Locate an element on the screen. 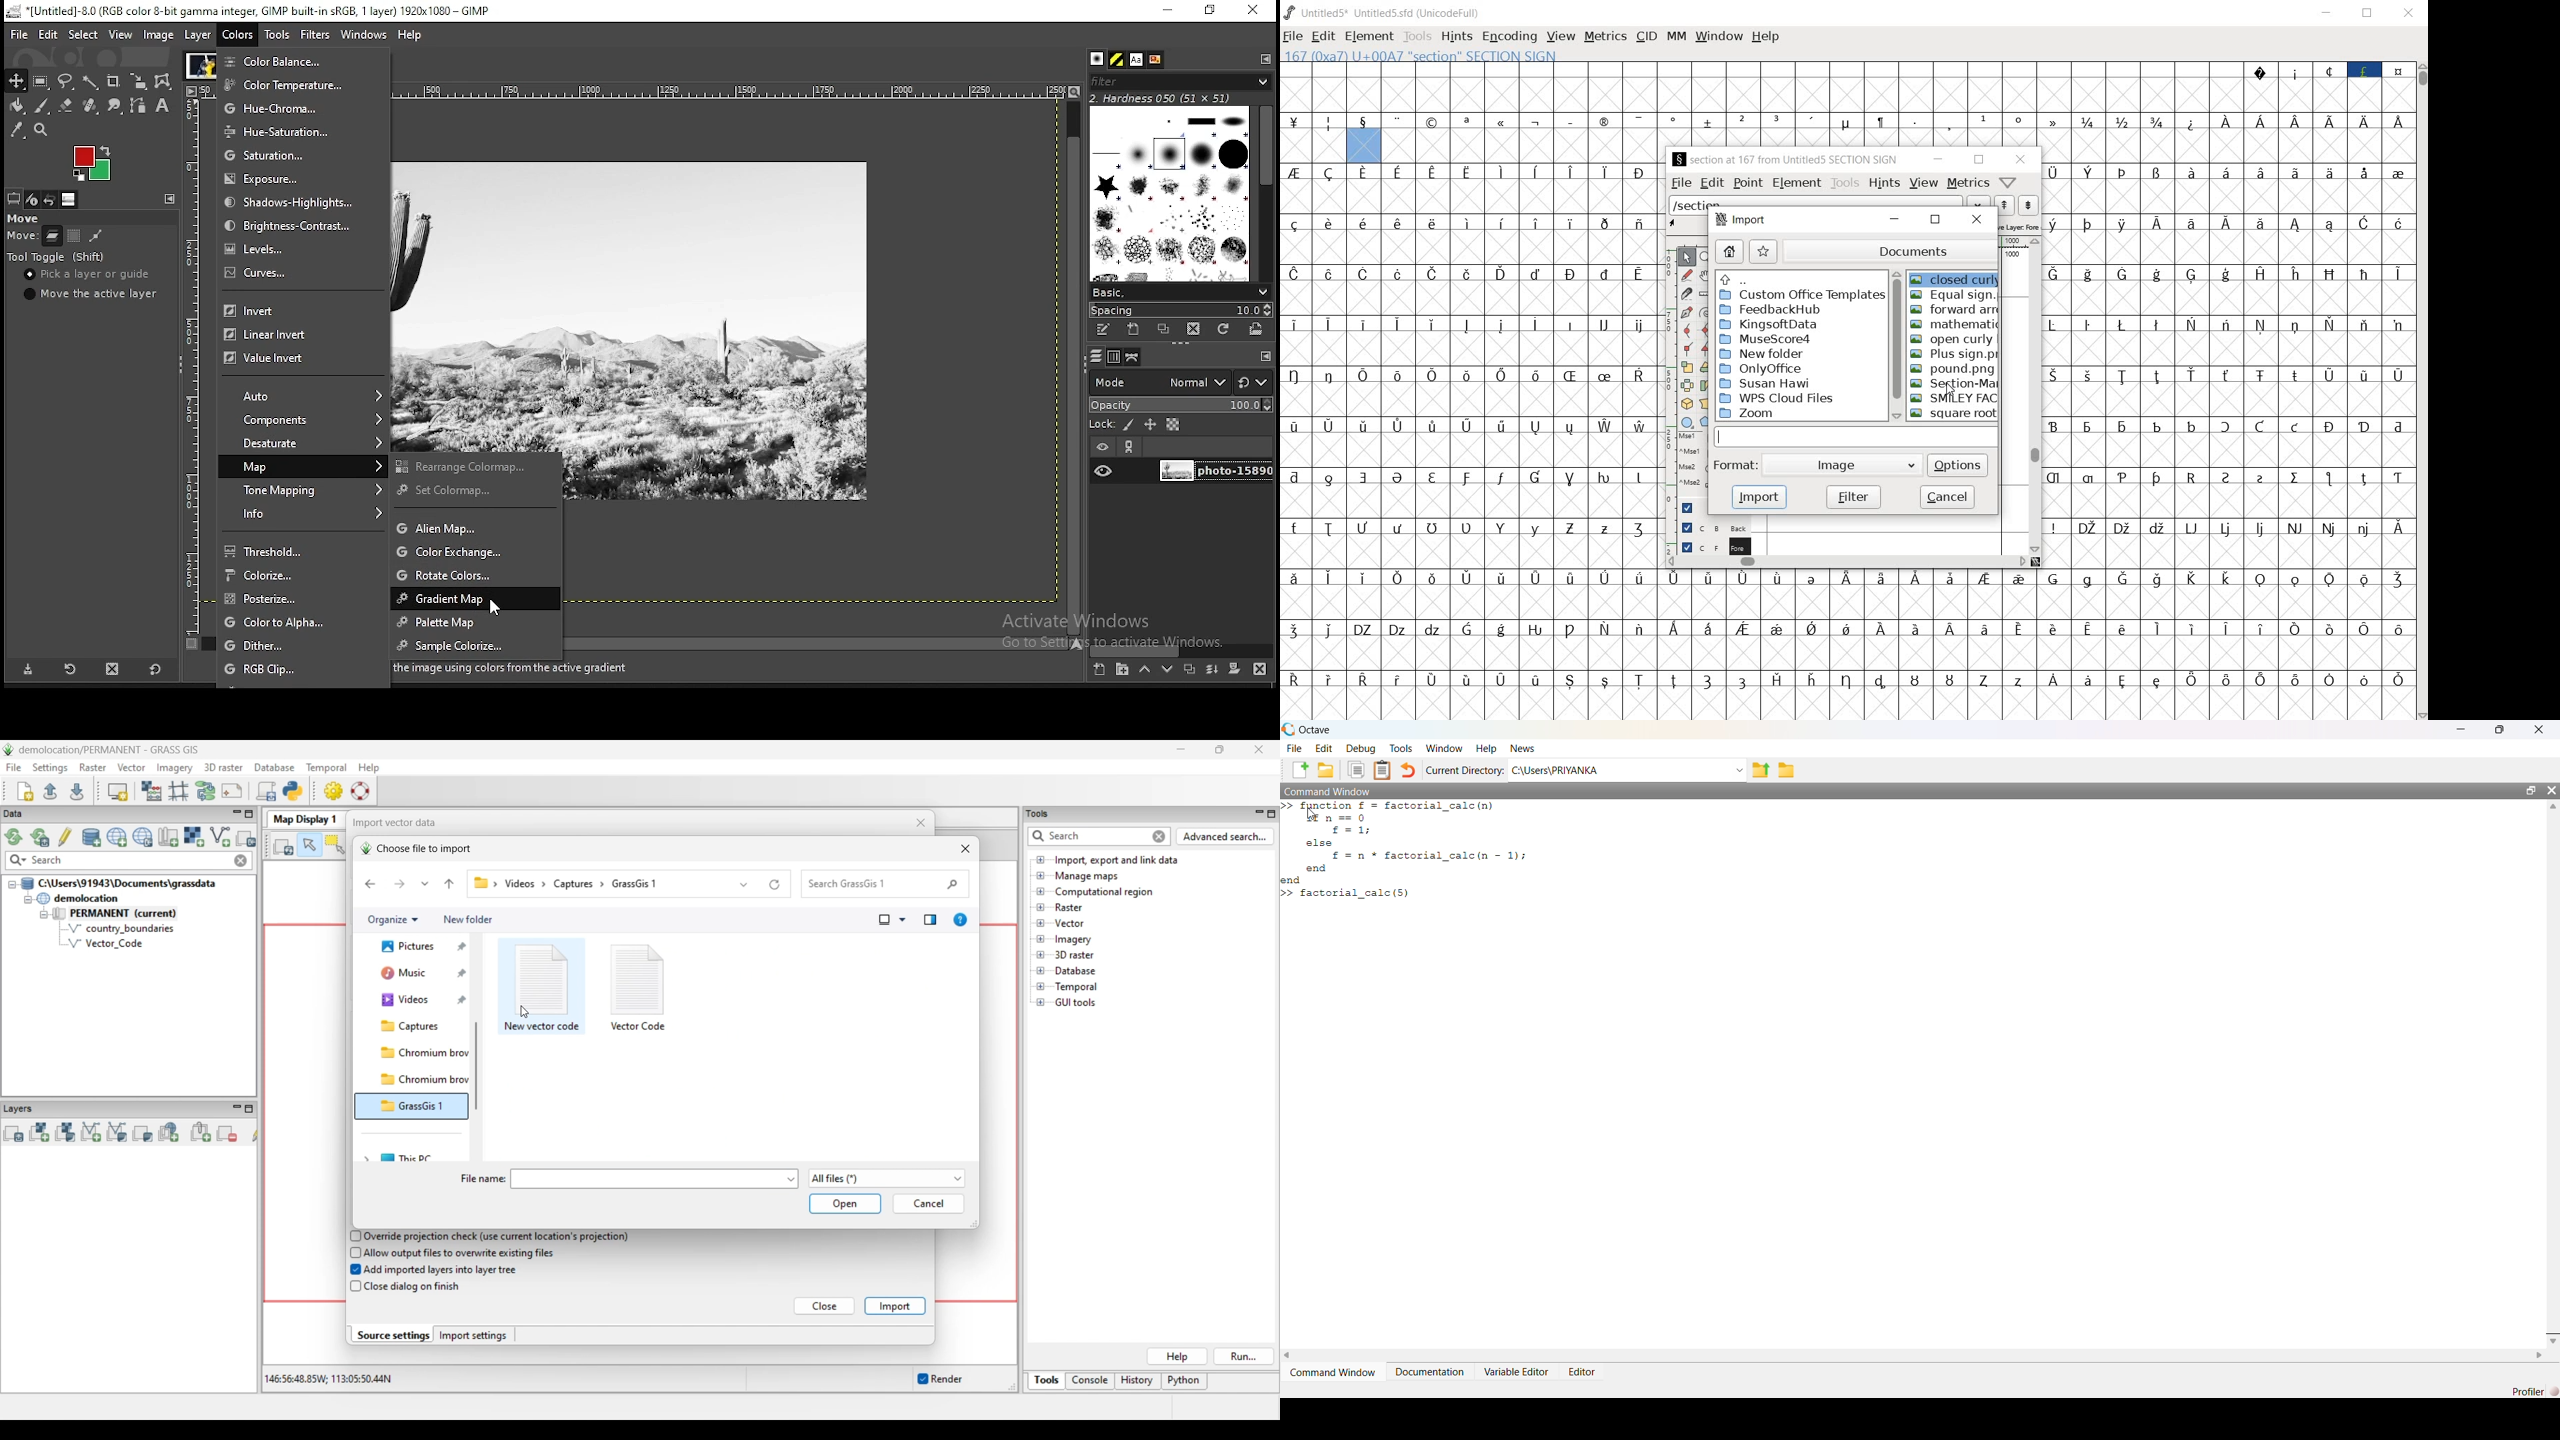 The width and height of the screenshot is (2576, 1456). special letters is located at coordinates (2225, 171).